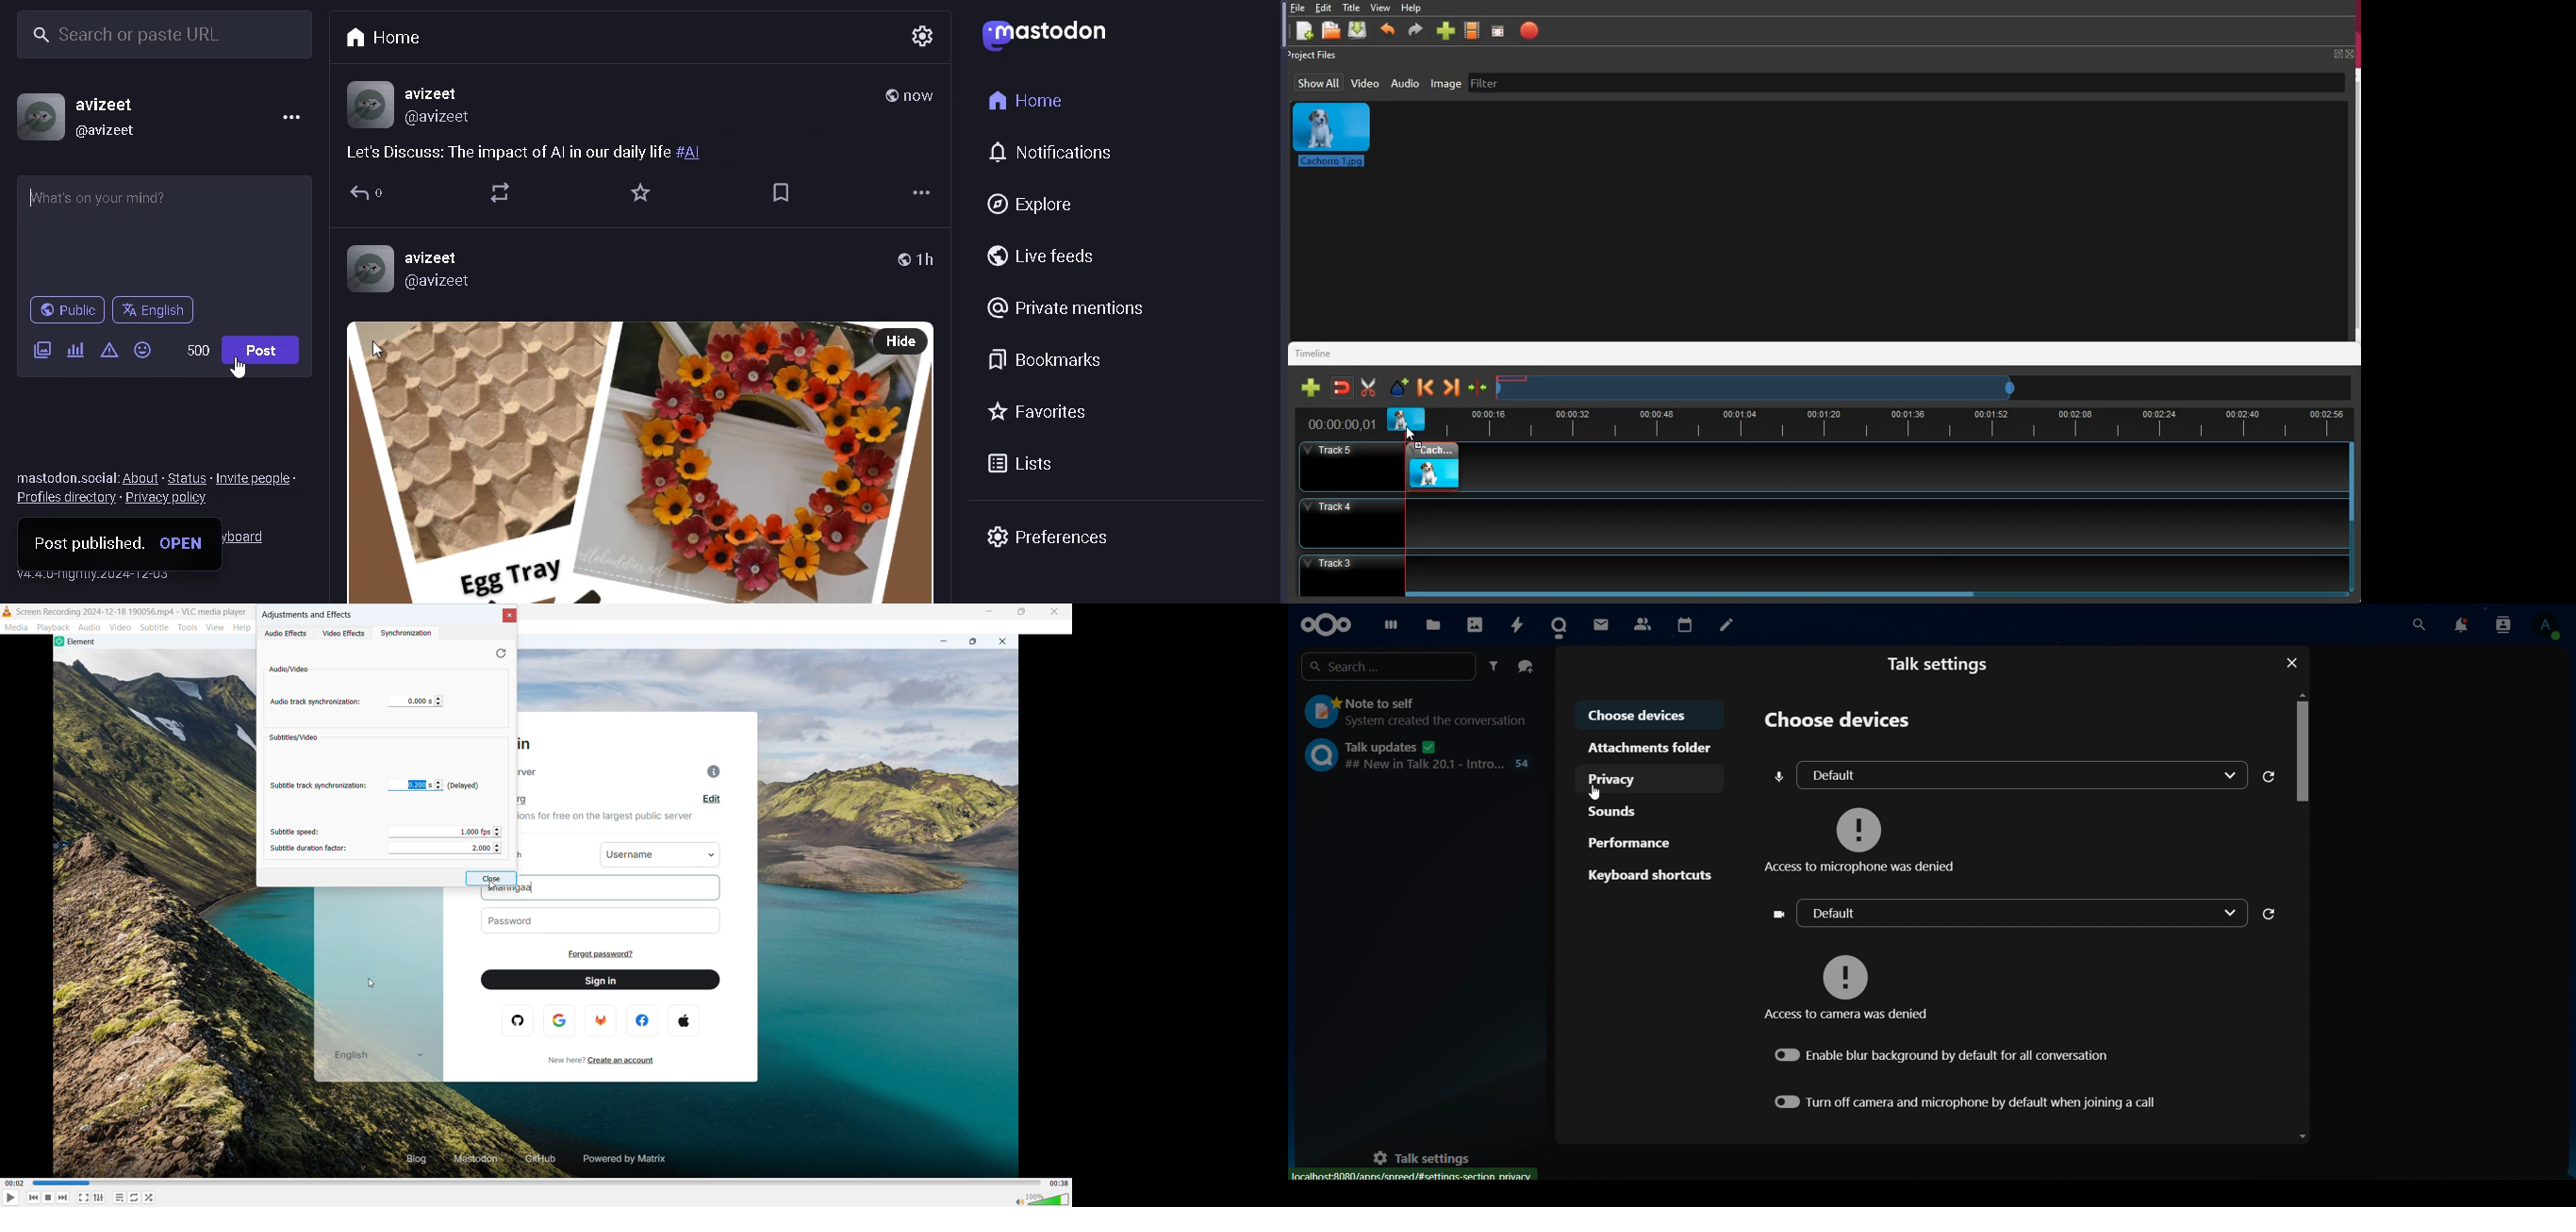 The image size is (2576, 1232). What do you see at coordinates (85, 545) in the screenshot?
I see `POST PUBLISHED` at bounding box center [85, 545].